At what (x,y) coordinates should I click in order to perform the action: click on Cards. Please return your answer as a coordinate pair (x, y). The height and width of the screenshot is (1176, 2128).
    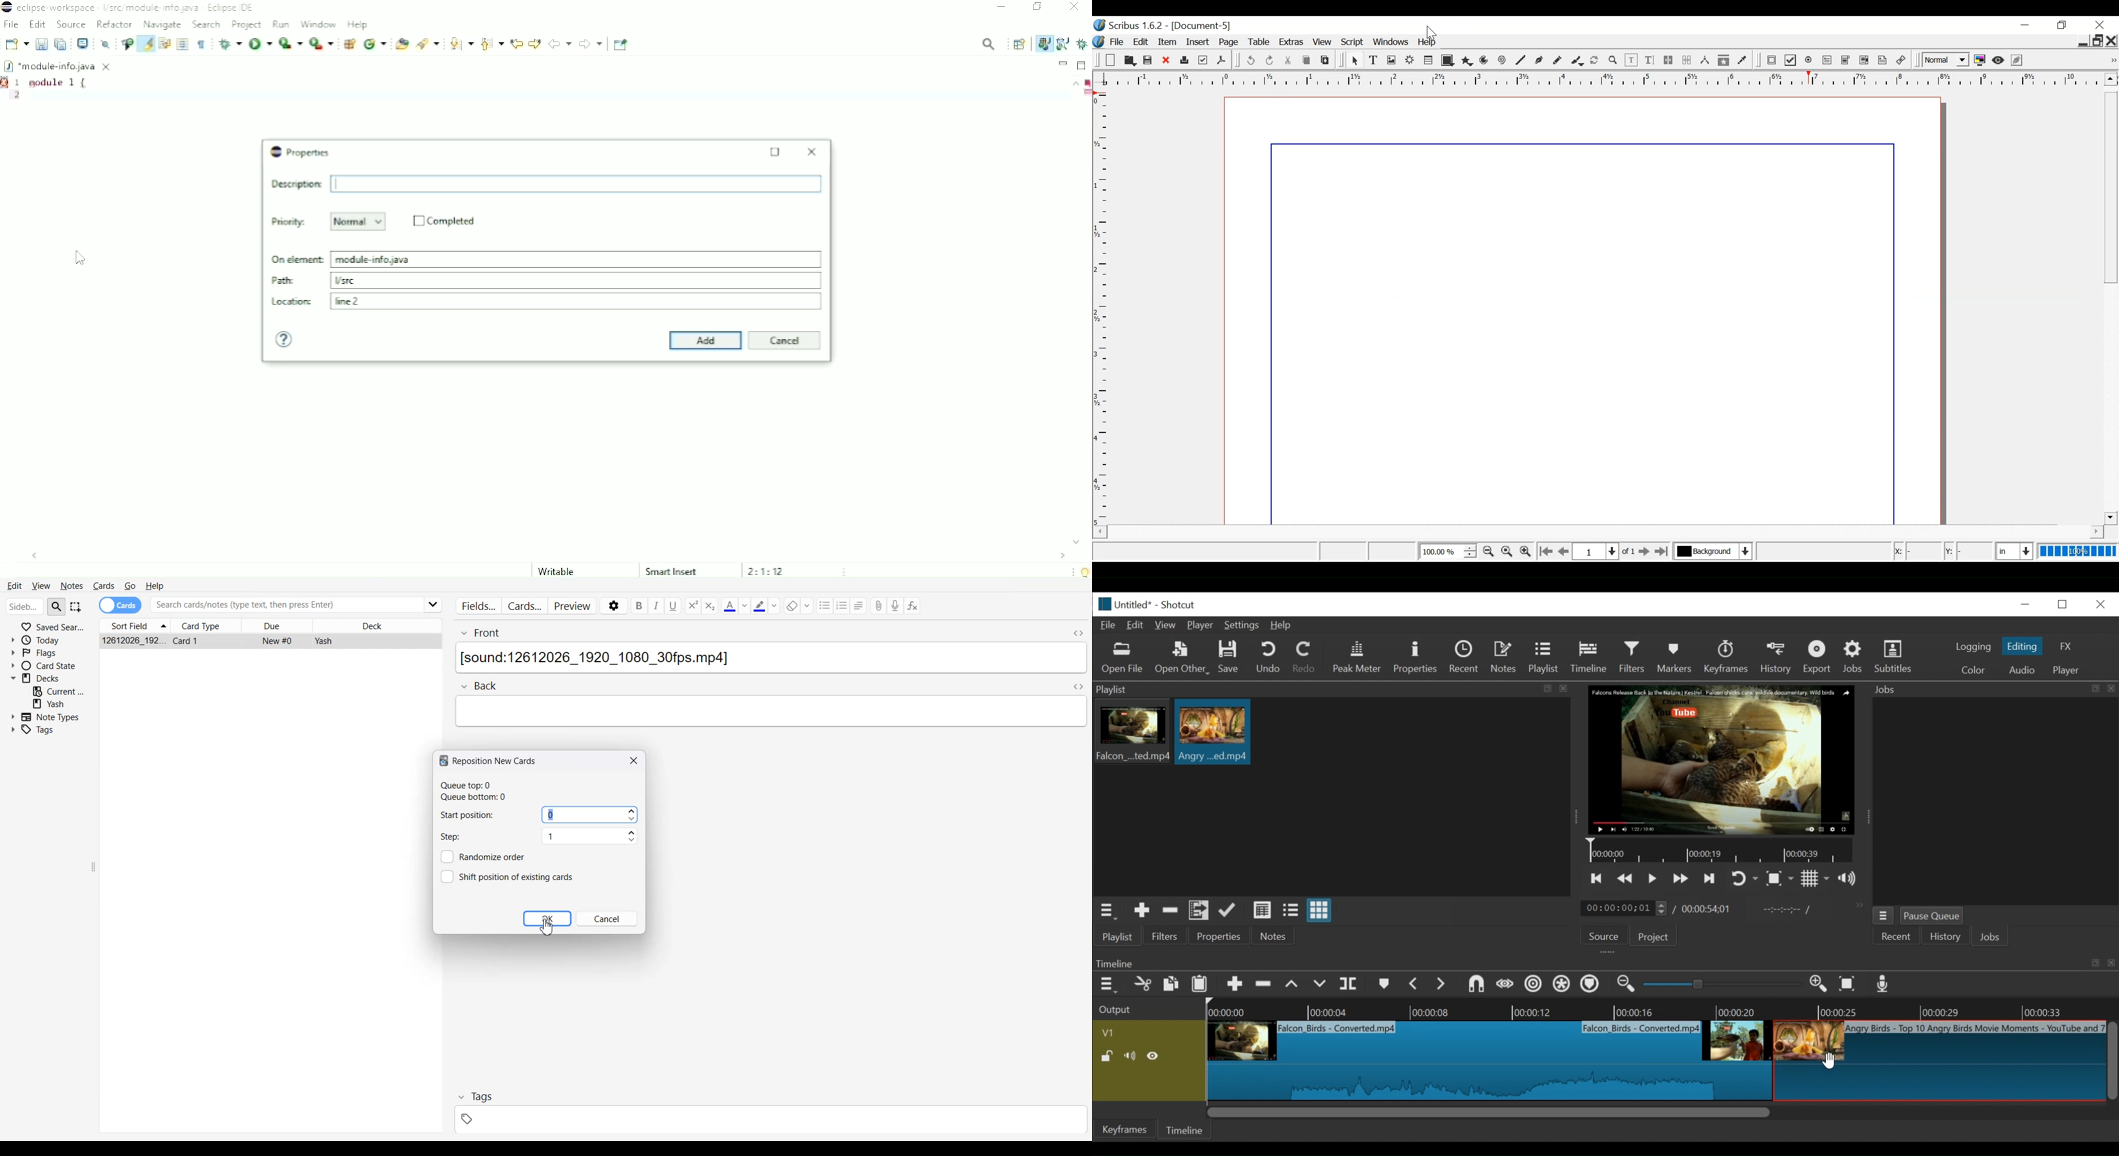
    Looking at the image, I should click on (525, 606).